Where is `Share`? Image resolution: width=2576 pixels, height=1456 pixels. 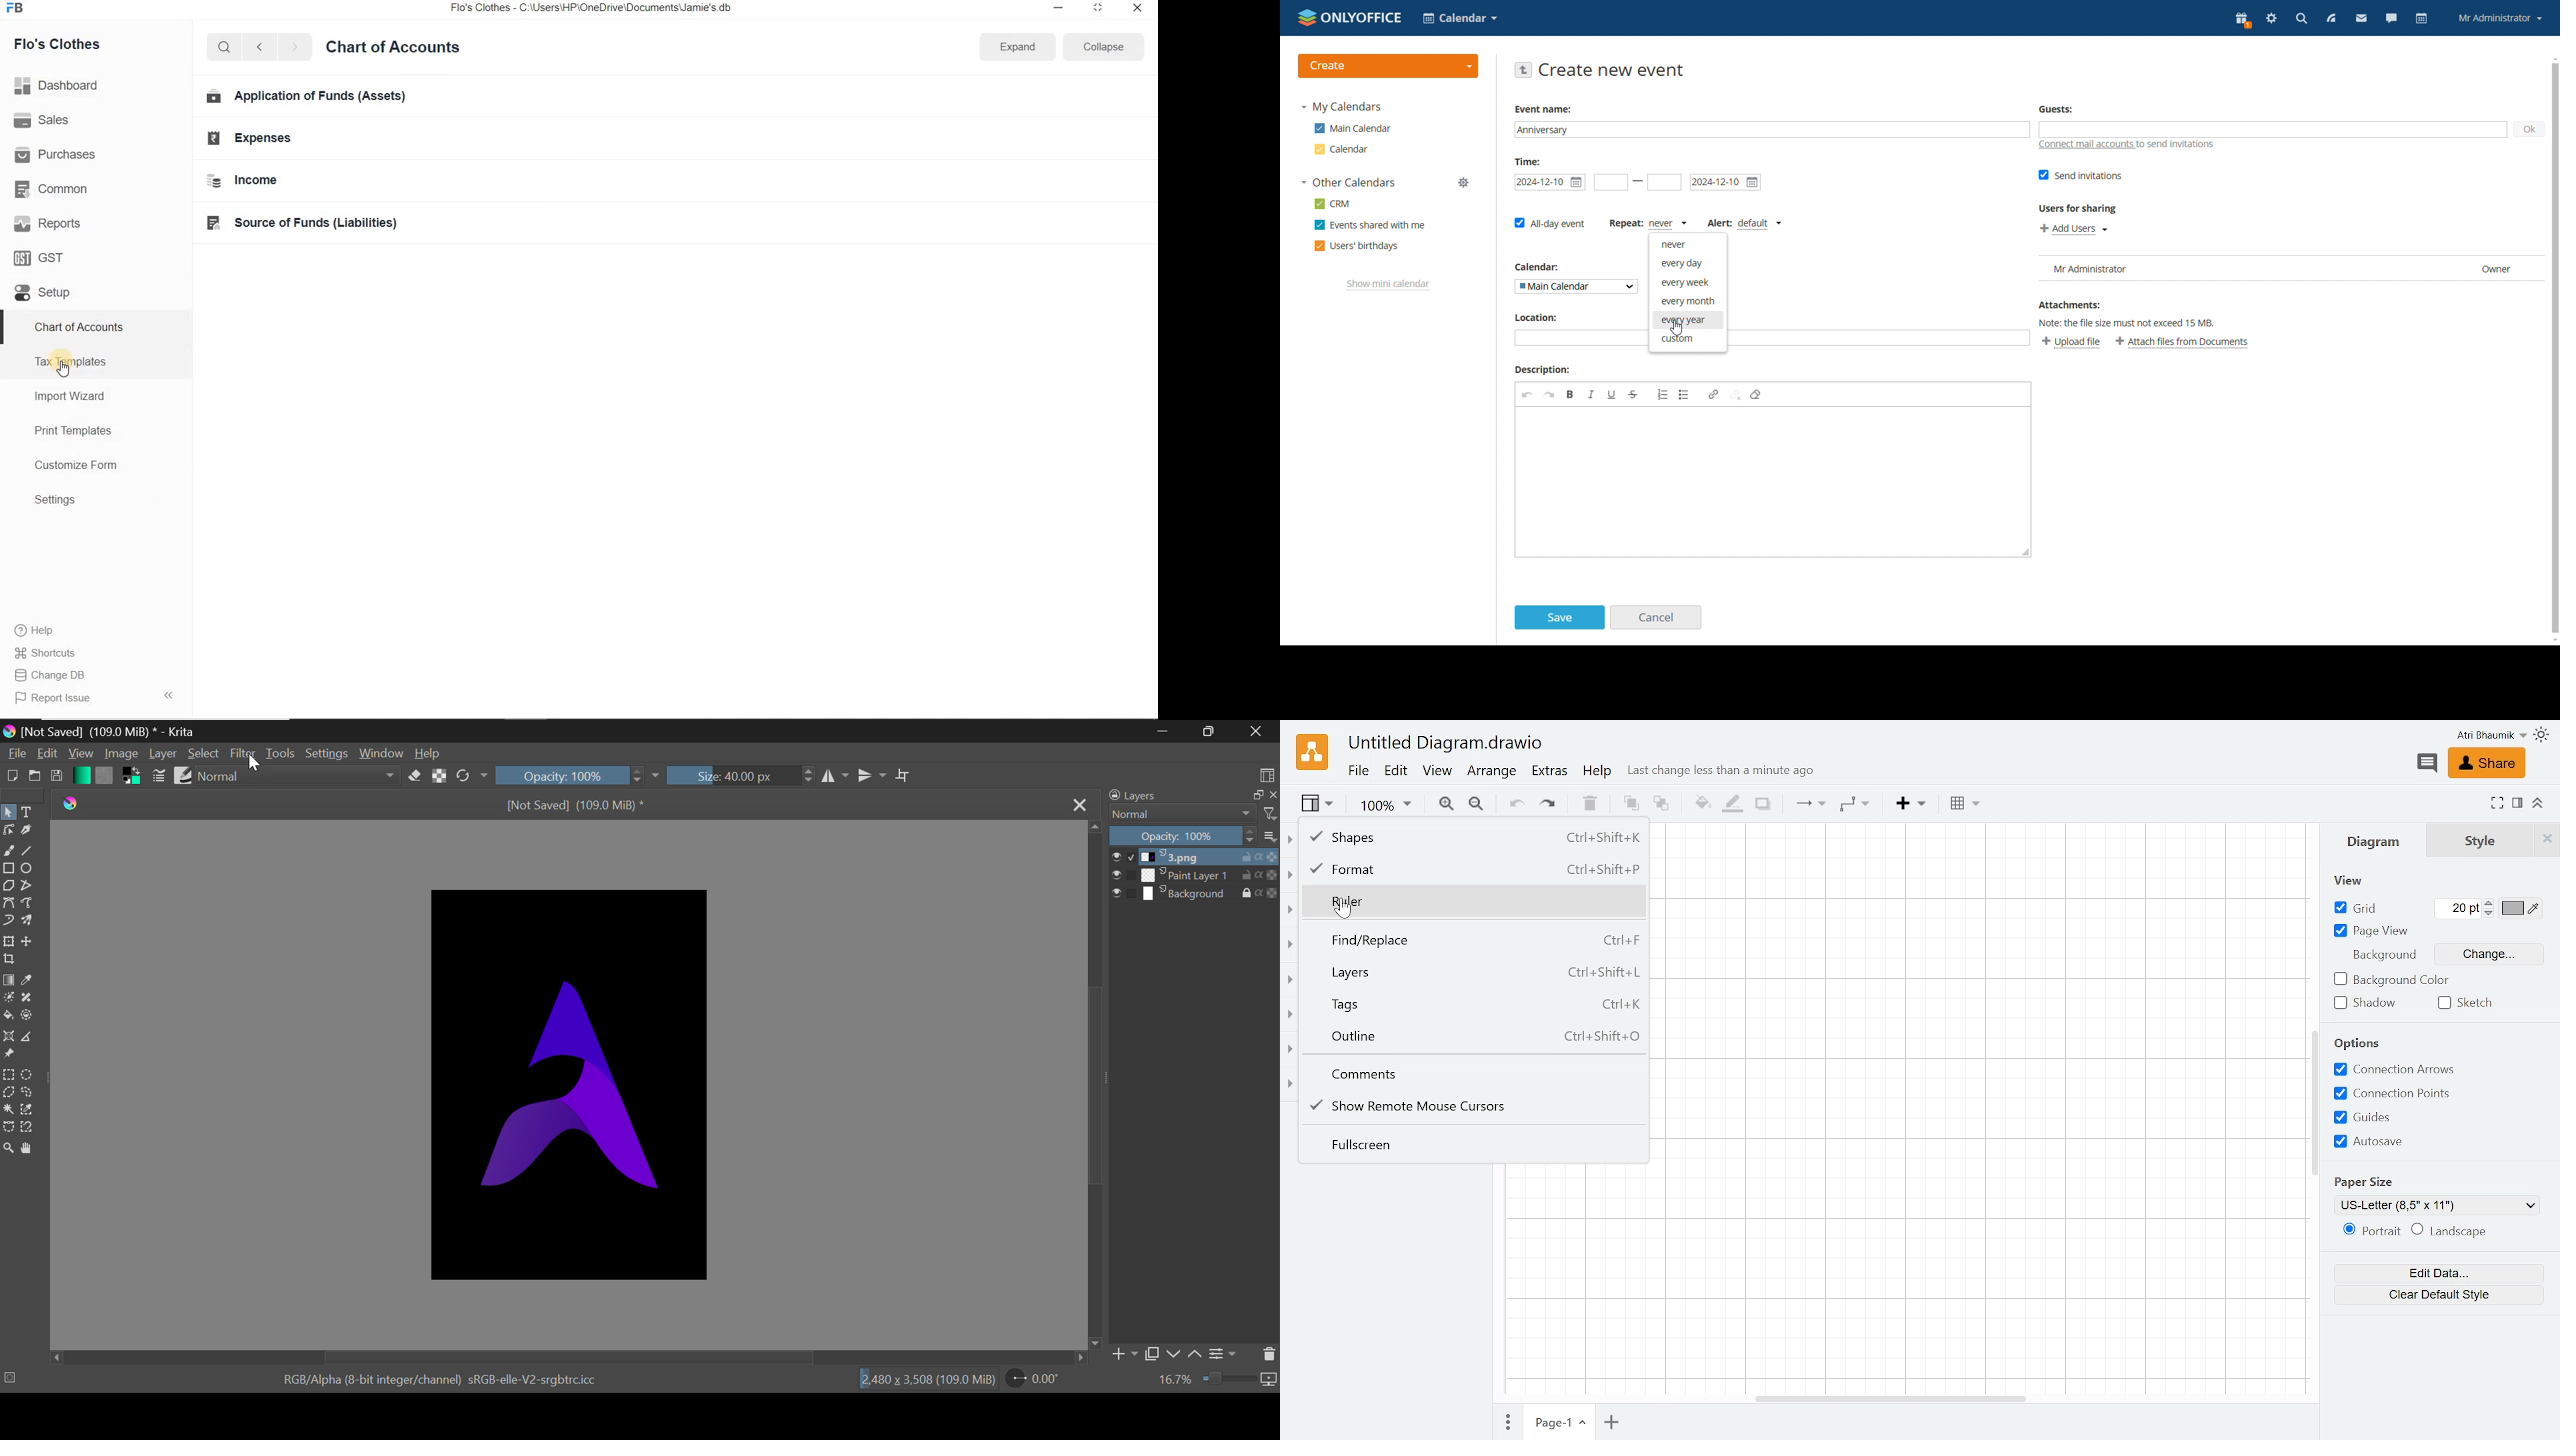 Share is located at coordinates (2488, 763).